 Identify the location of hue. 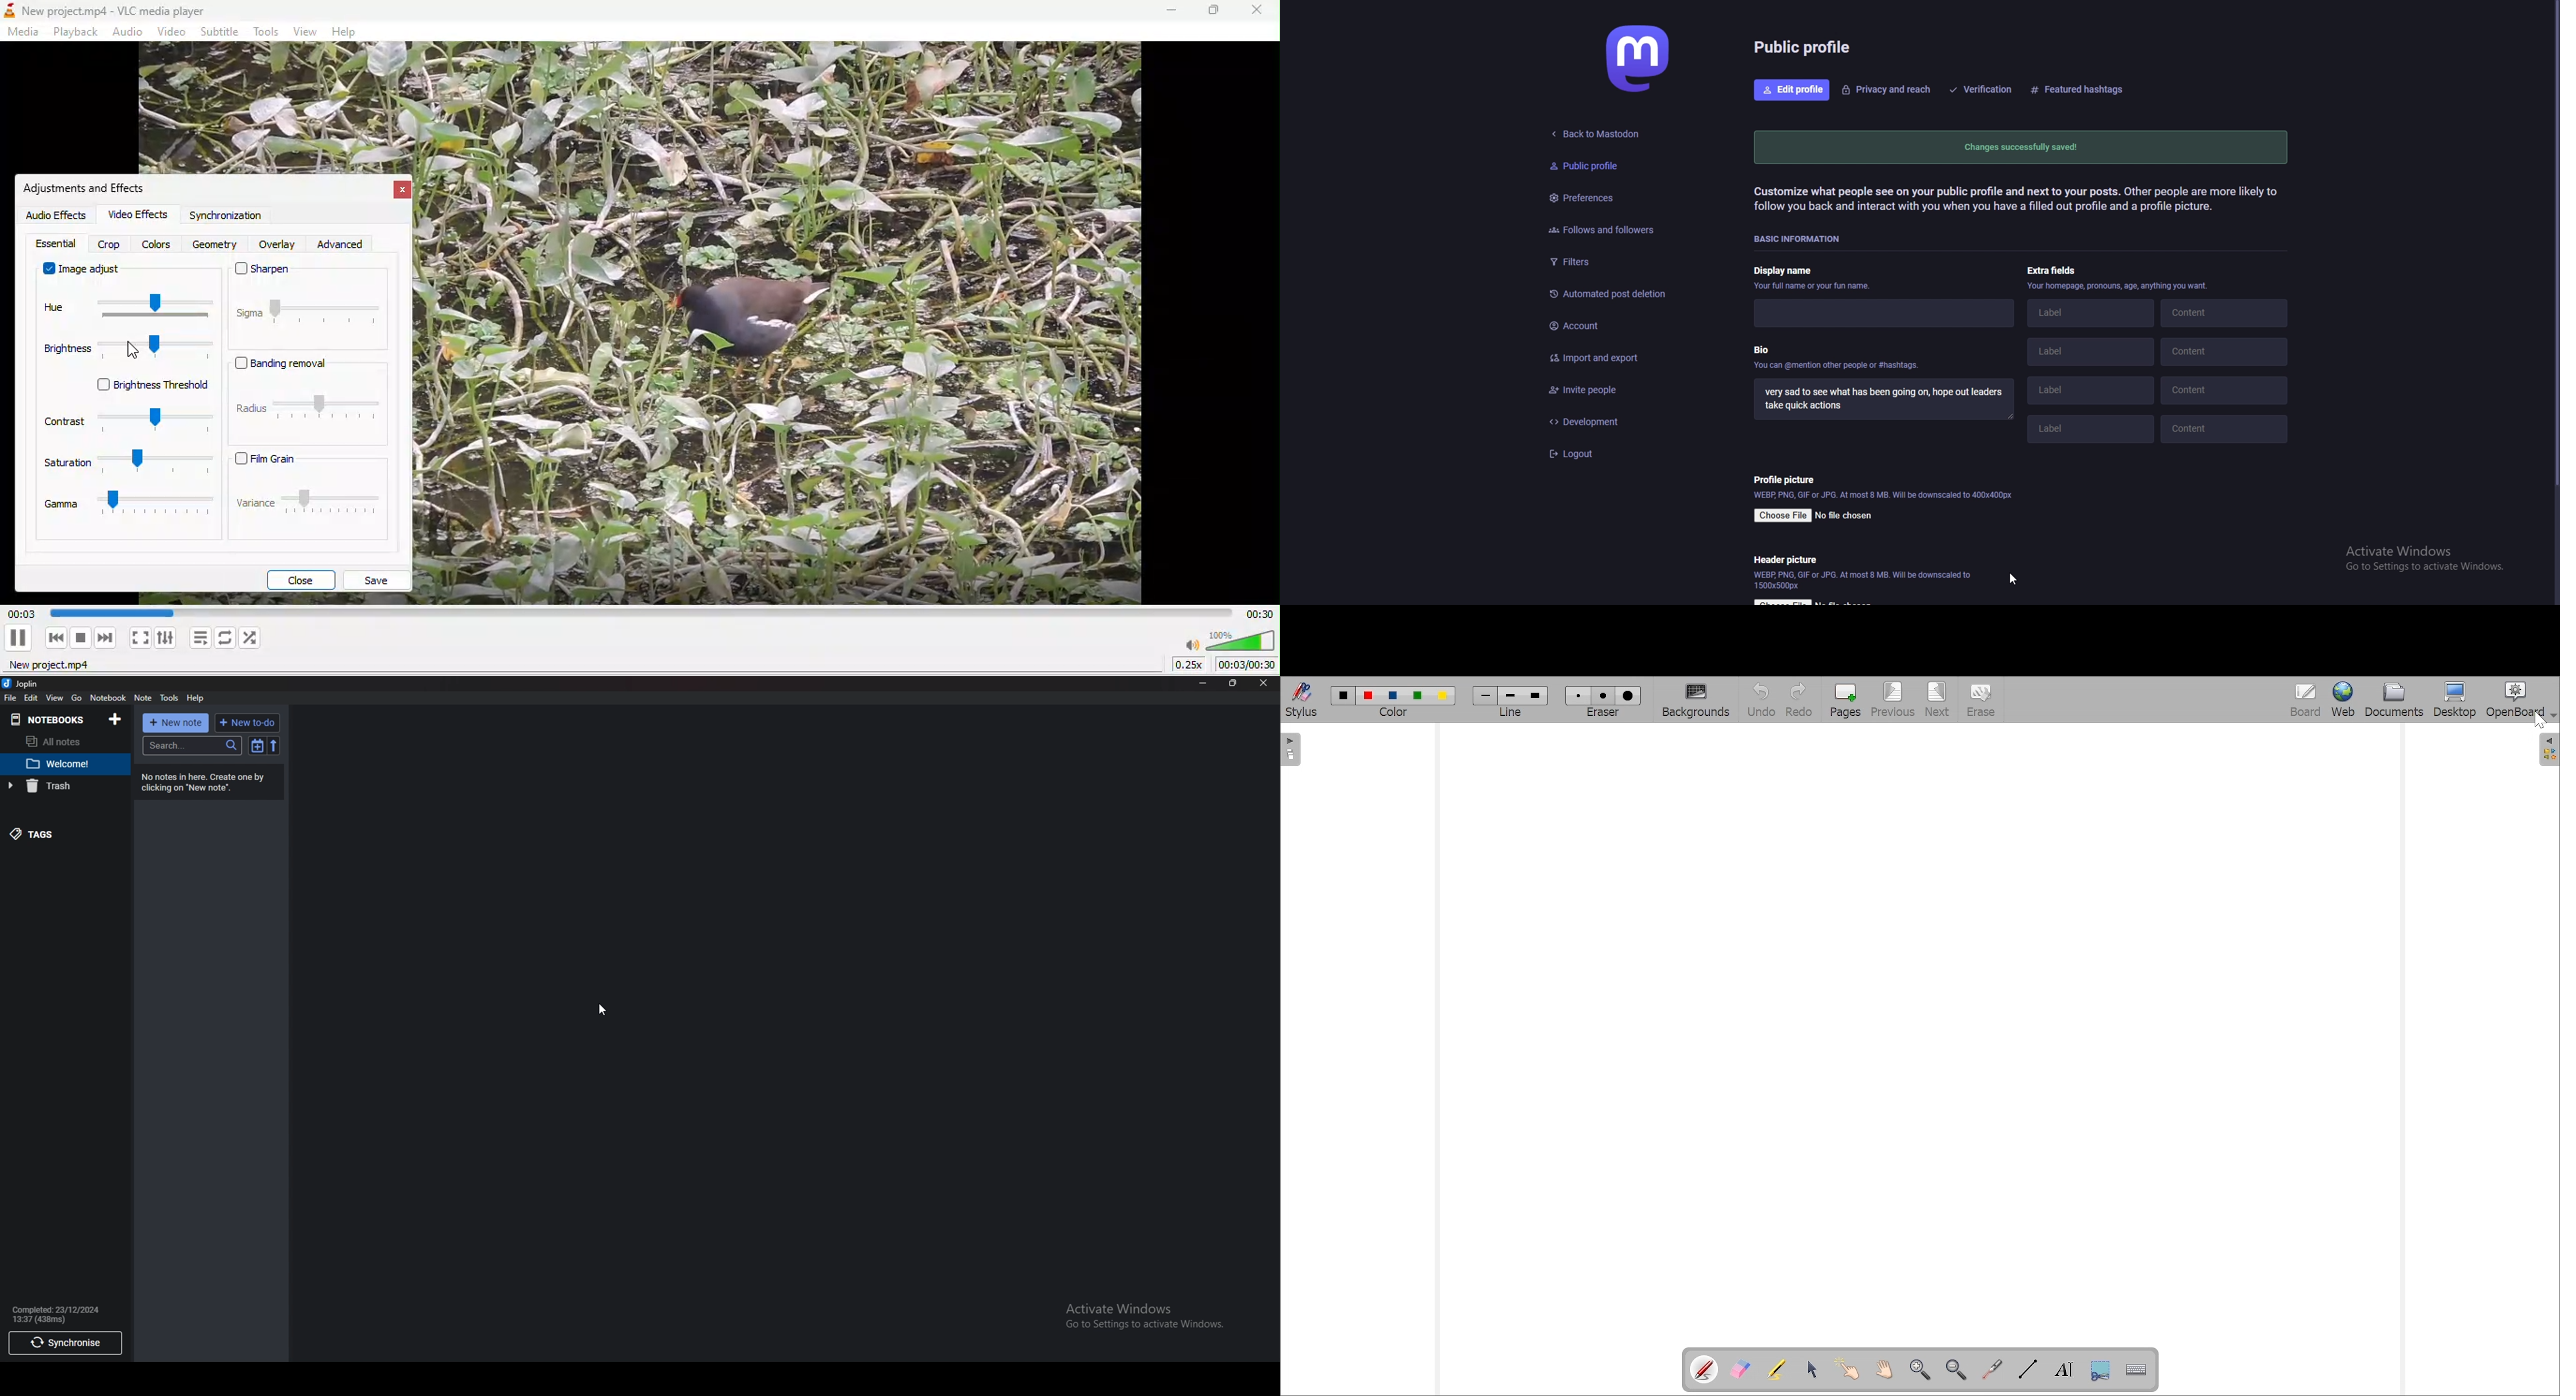
(127, 310).